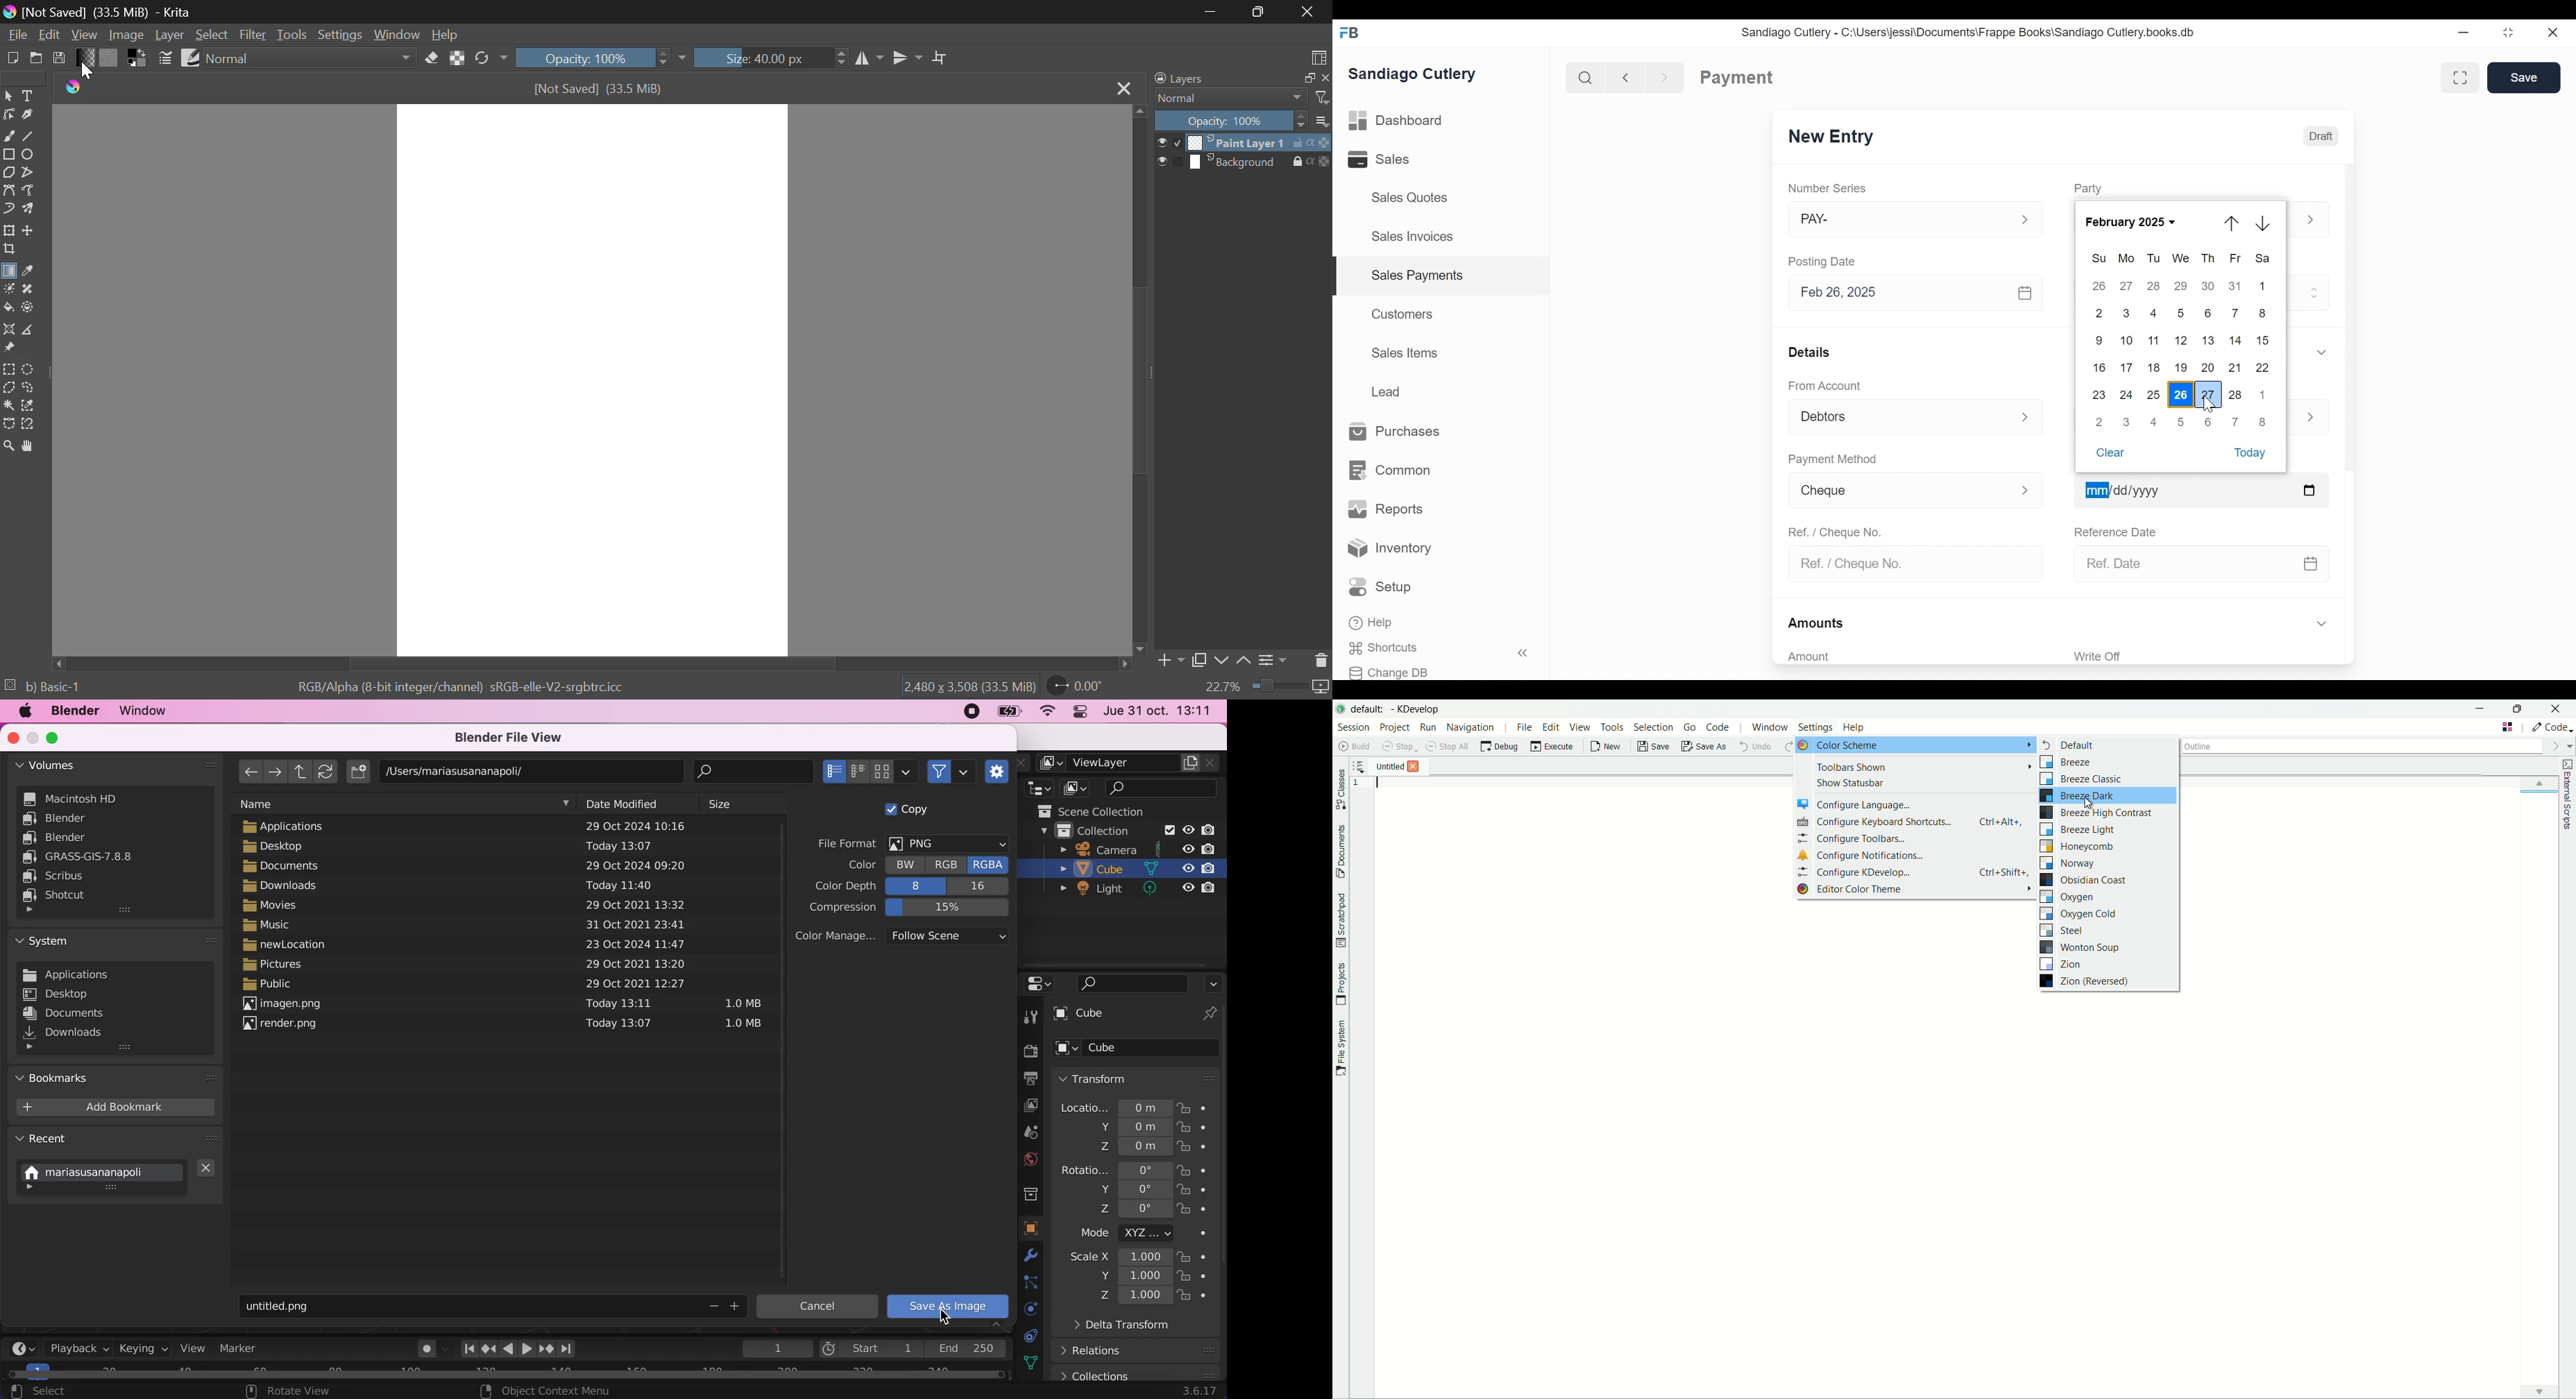 Image resolution: width=2576 pixels, height=1400 pixels. I want to click on We, so click(2182, 258).